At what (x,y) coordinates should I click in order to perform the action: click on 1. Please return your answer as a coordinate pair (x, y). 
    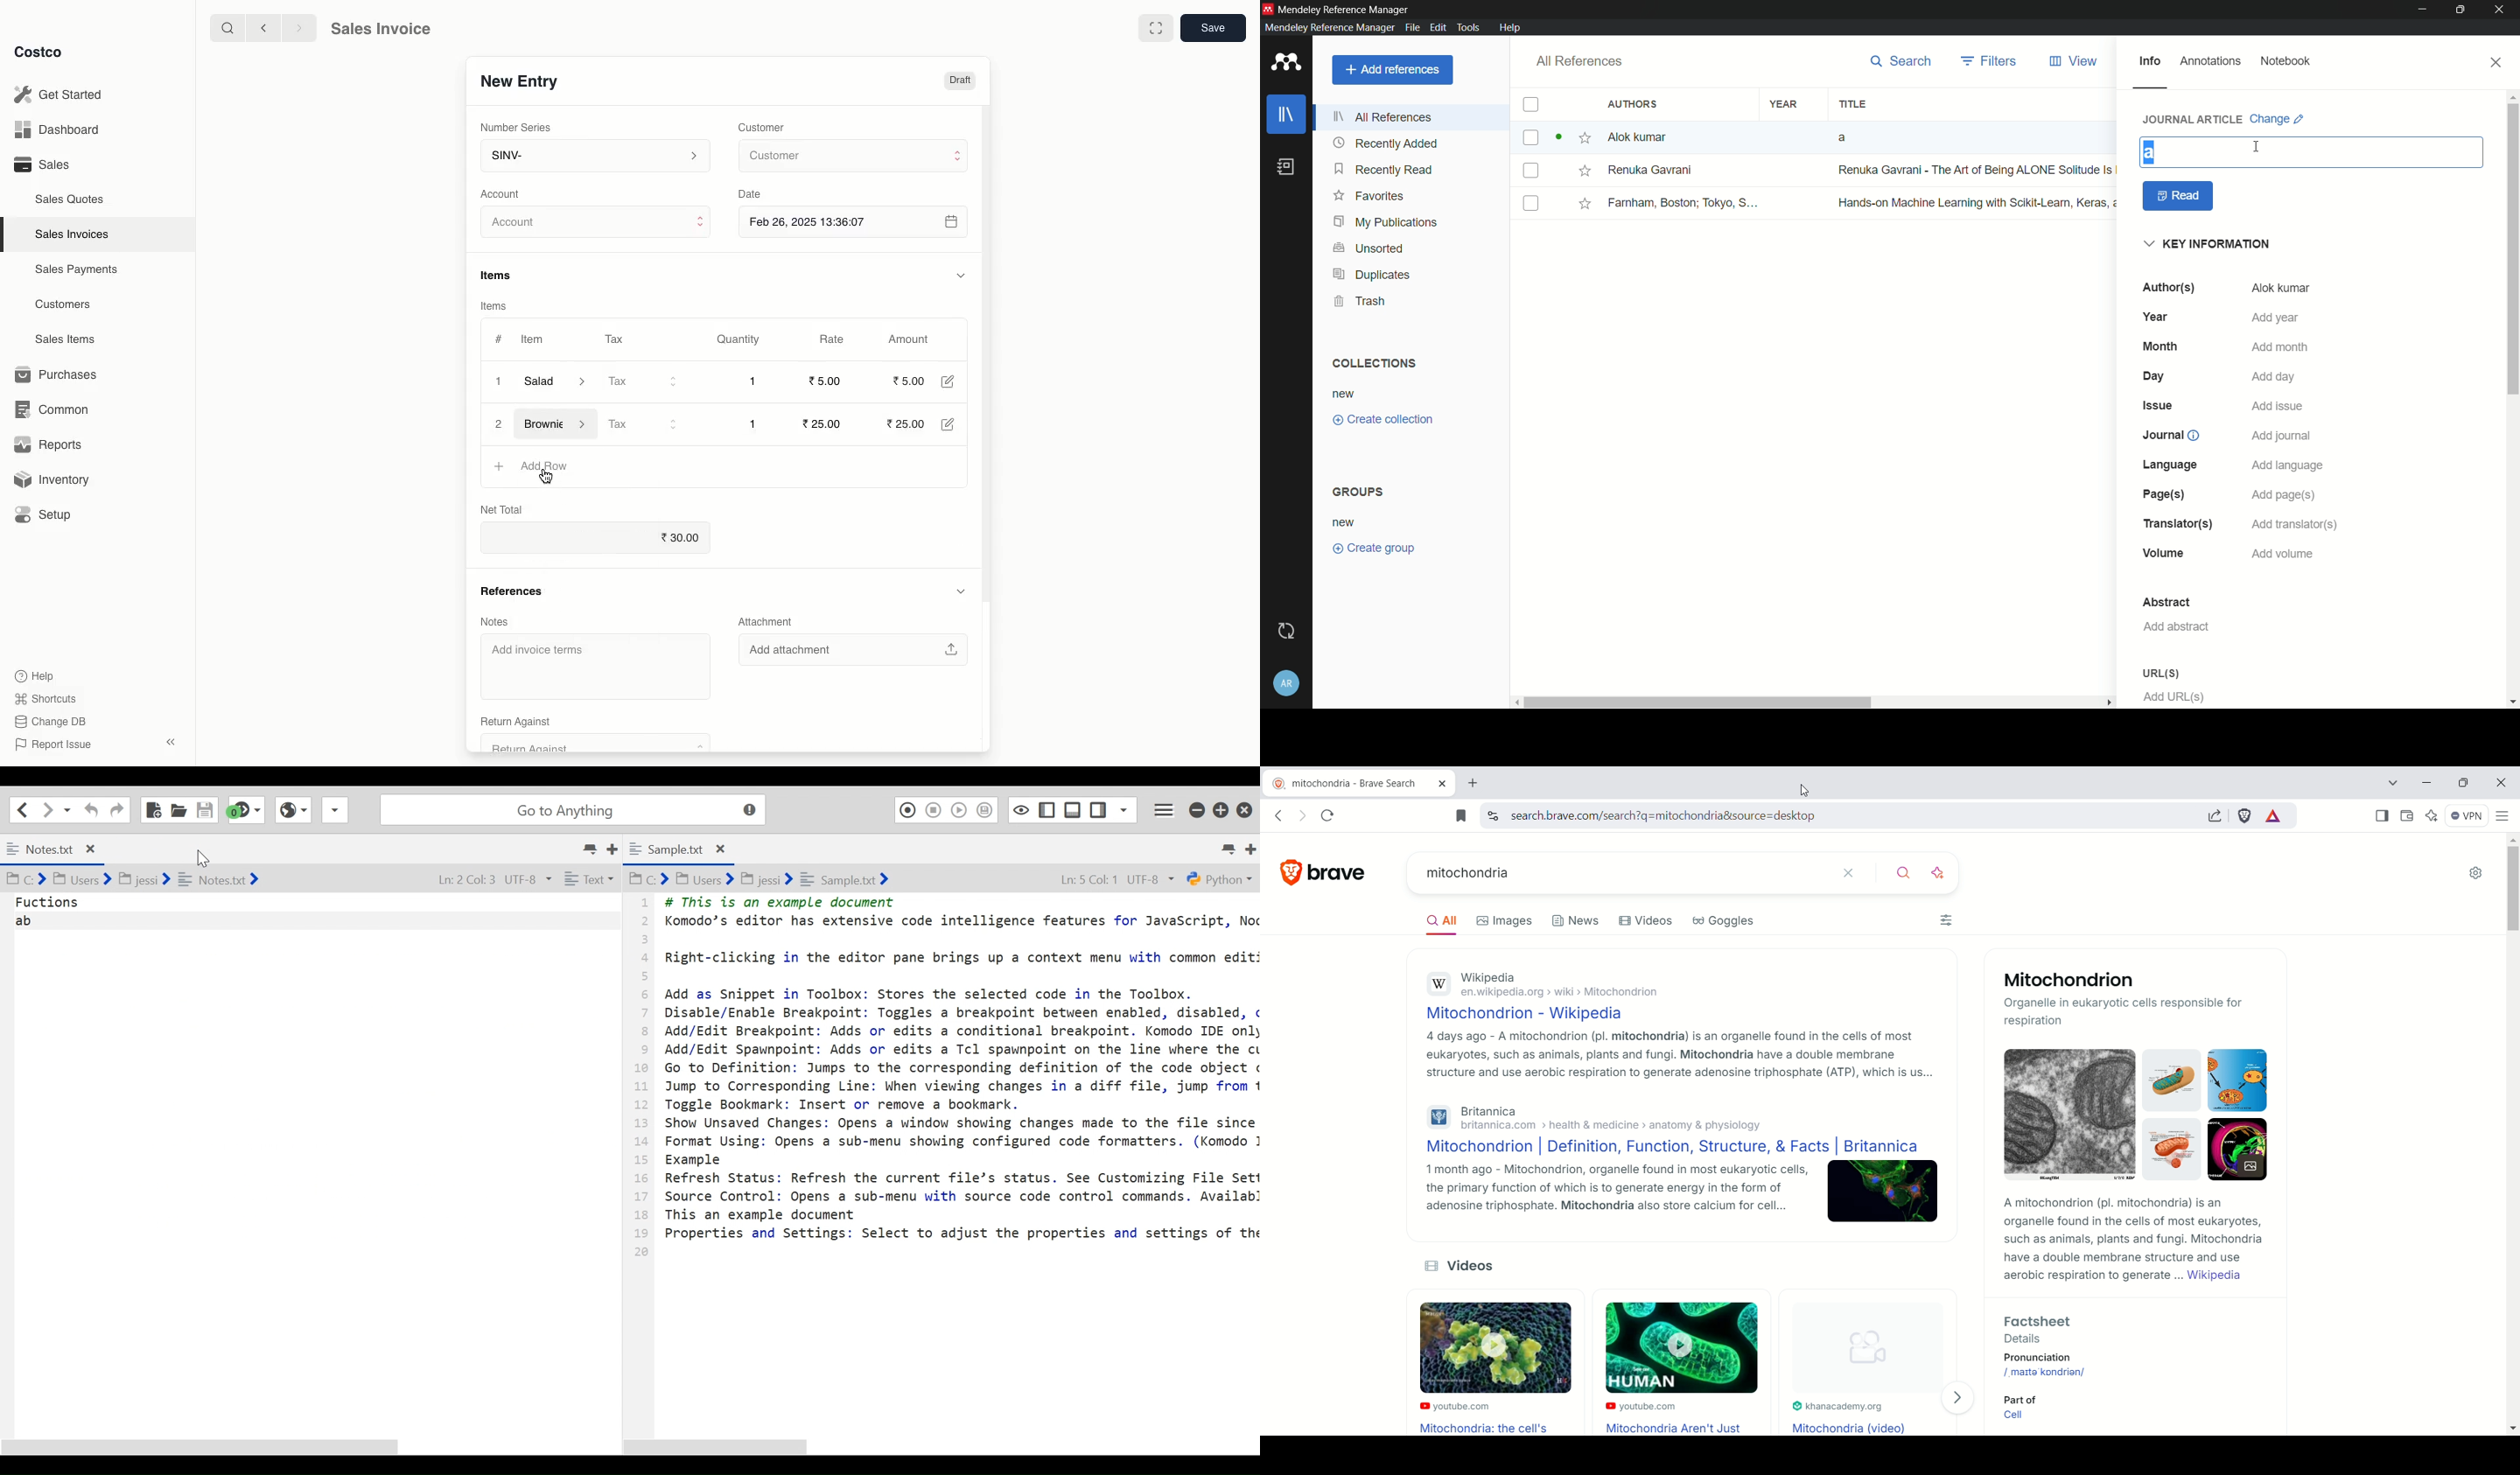
    Looking at the image, I should click on (497, 381).